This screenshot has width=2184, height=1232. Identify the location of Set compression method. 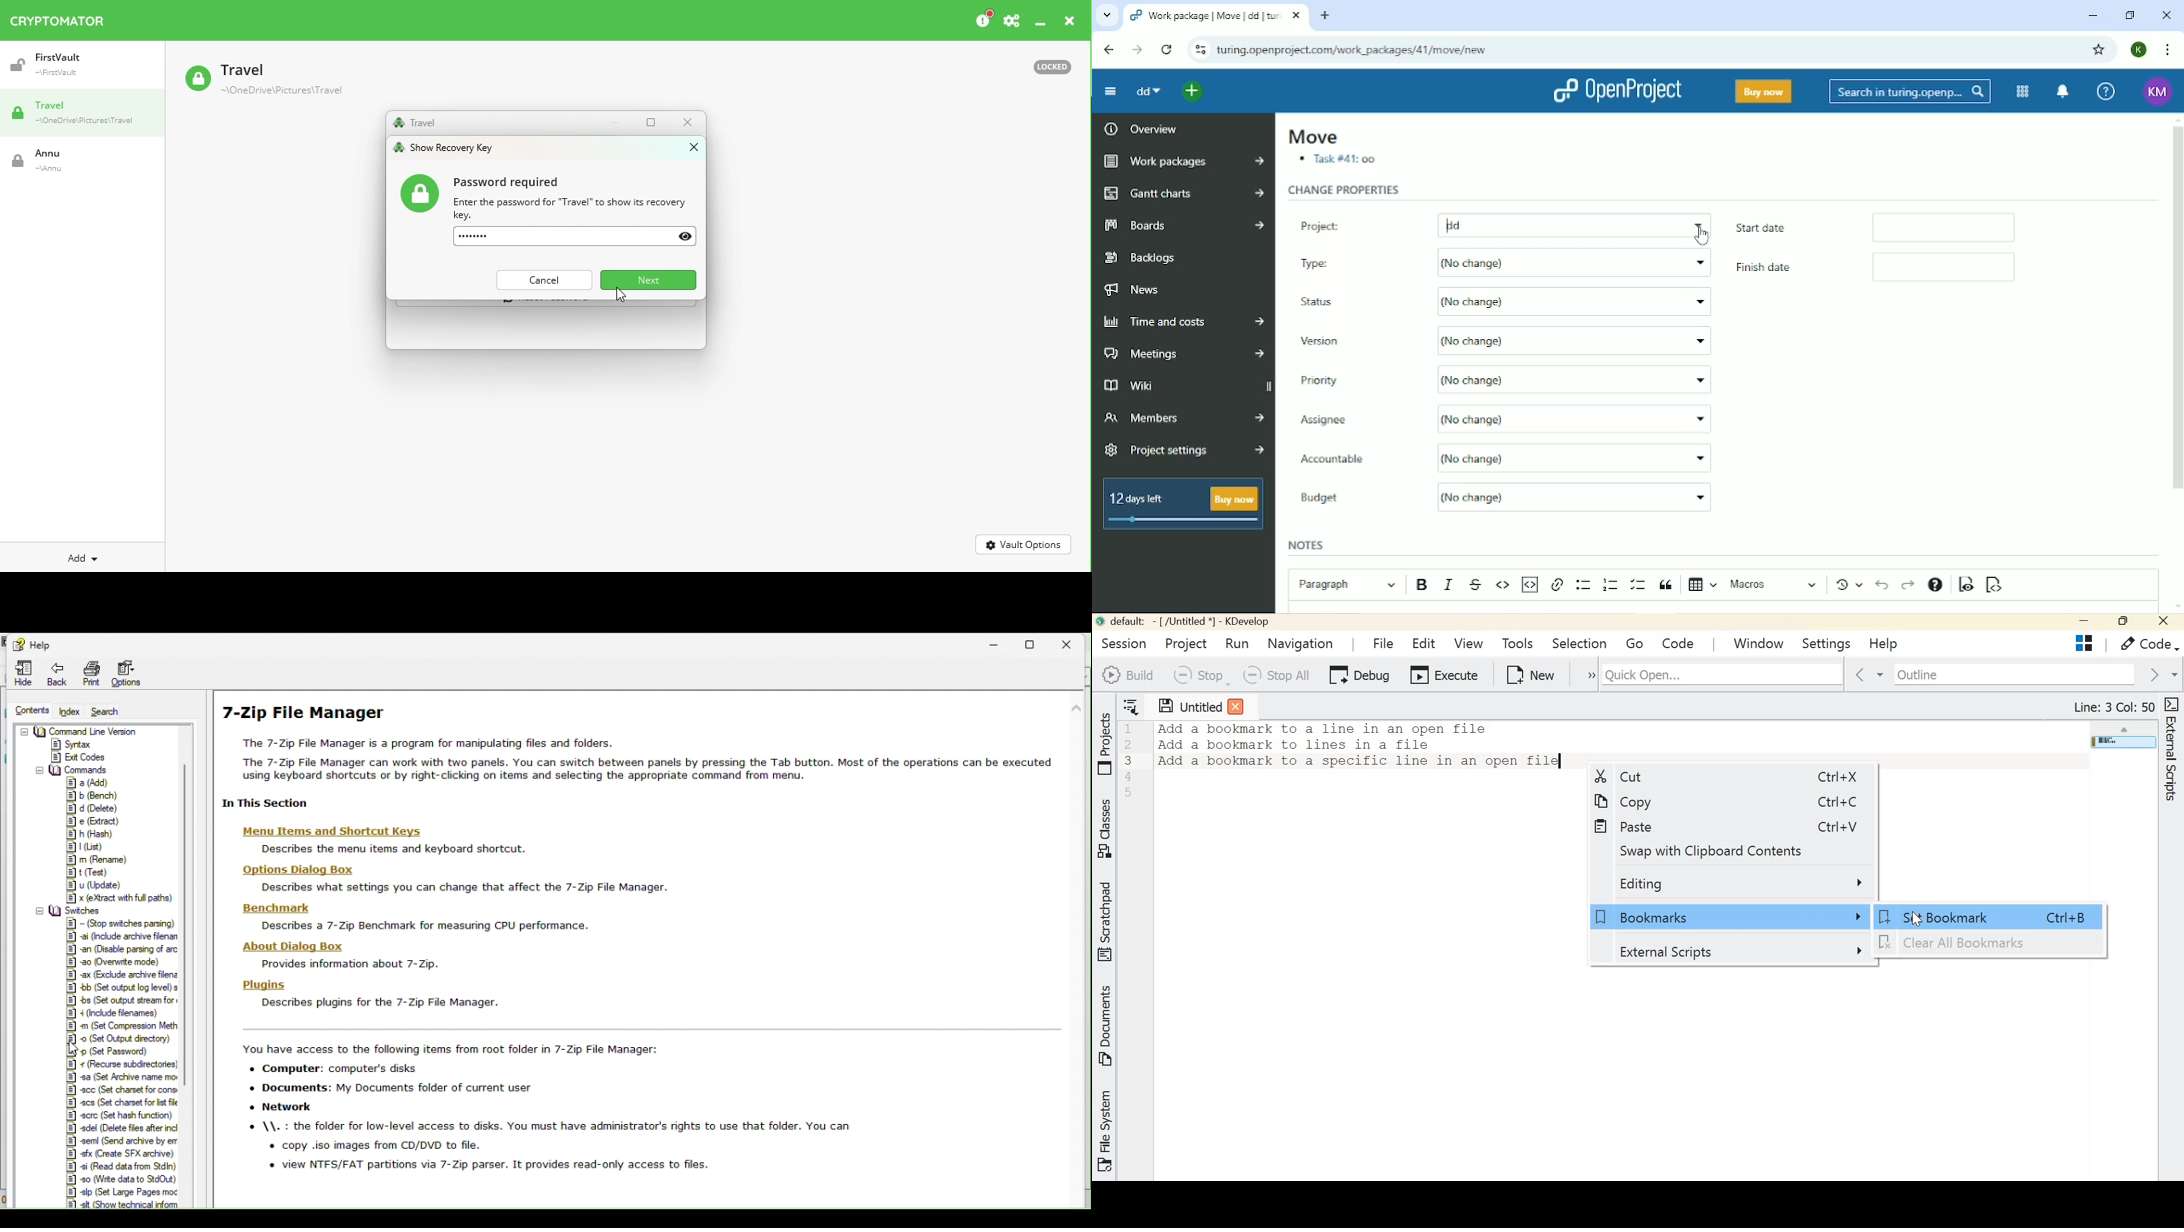
(122, 1027).